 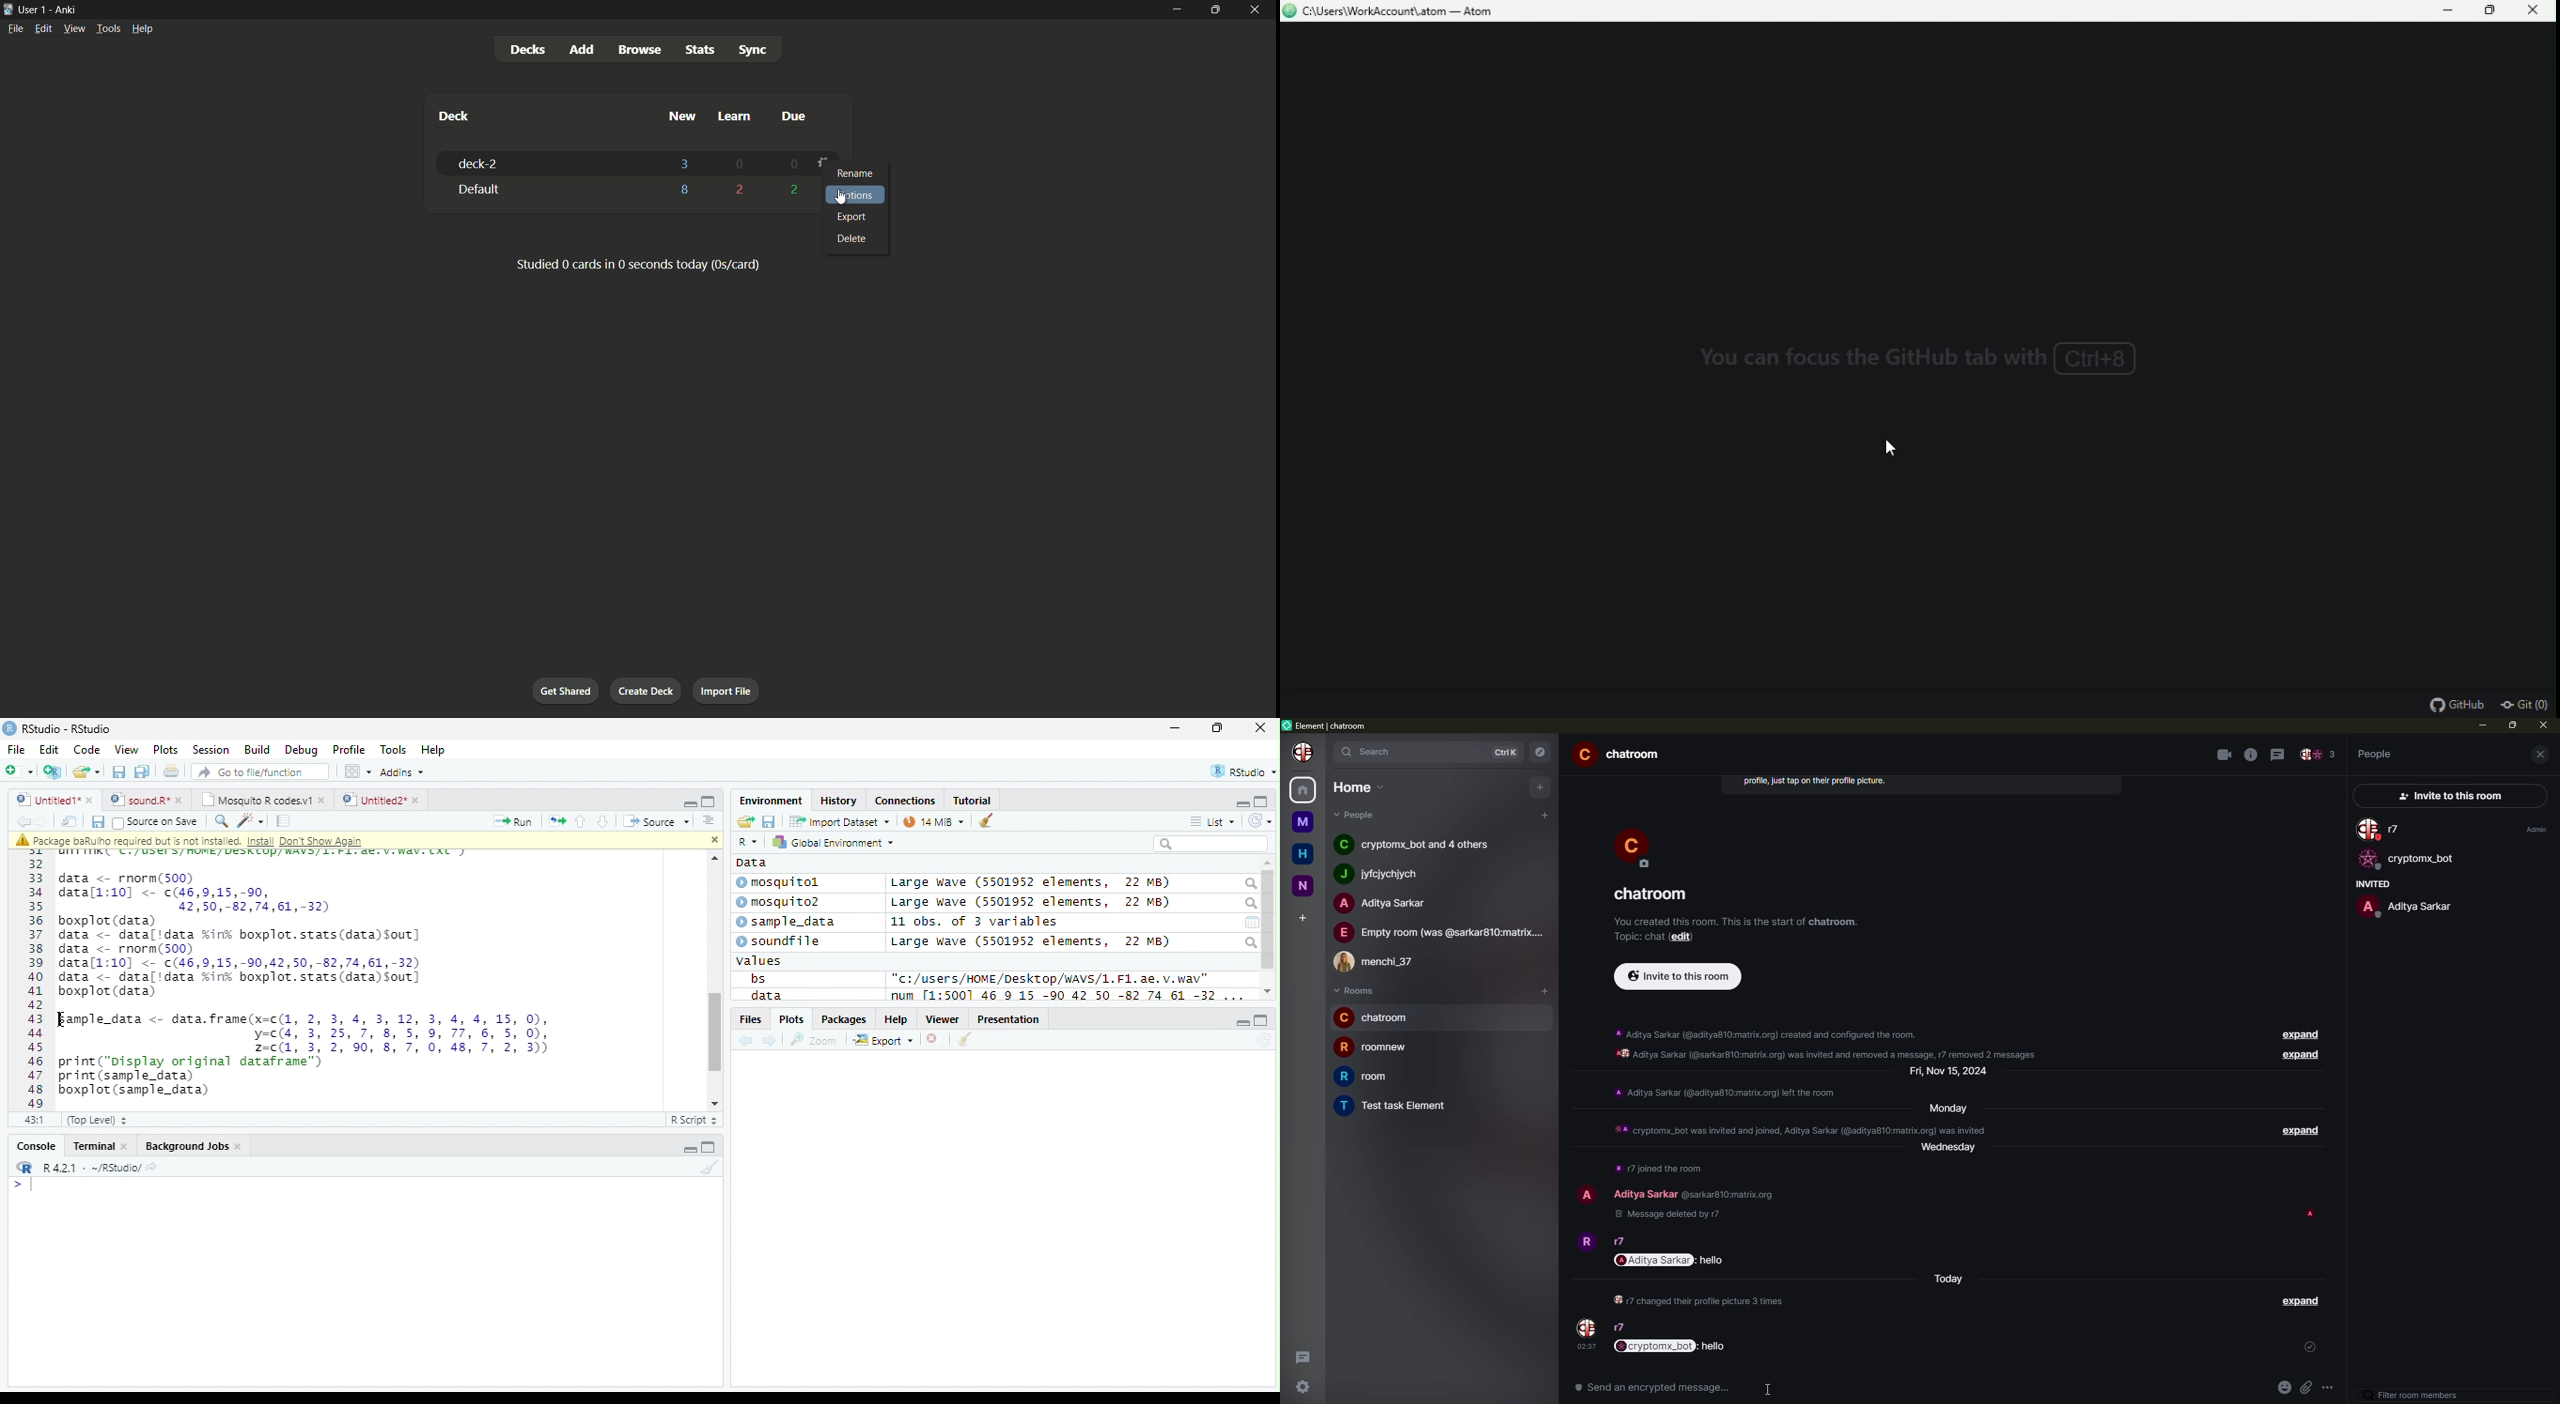 What do you see at coordinates (1670, 1261) in the screenshot?
I see `message` at bounding box center [1670, 1261].